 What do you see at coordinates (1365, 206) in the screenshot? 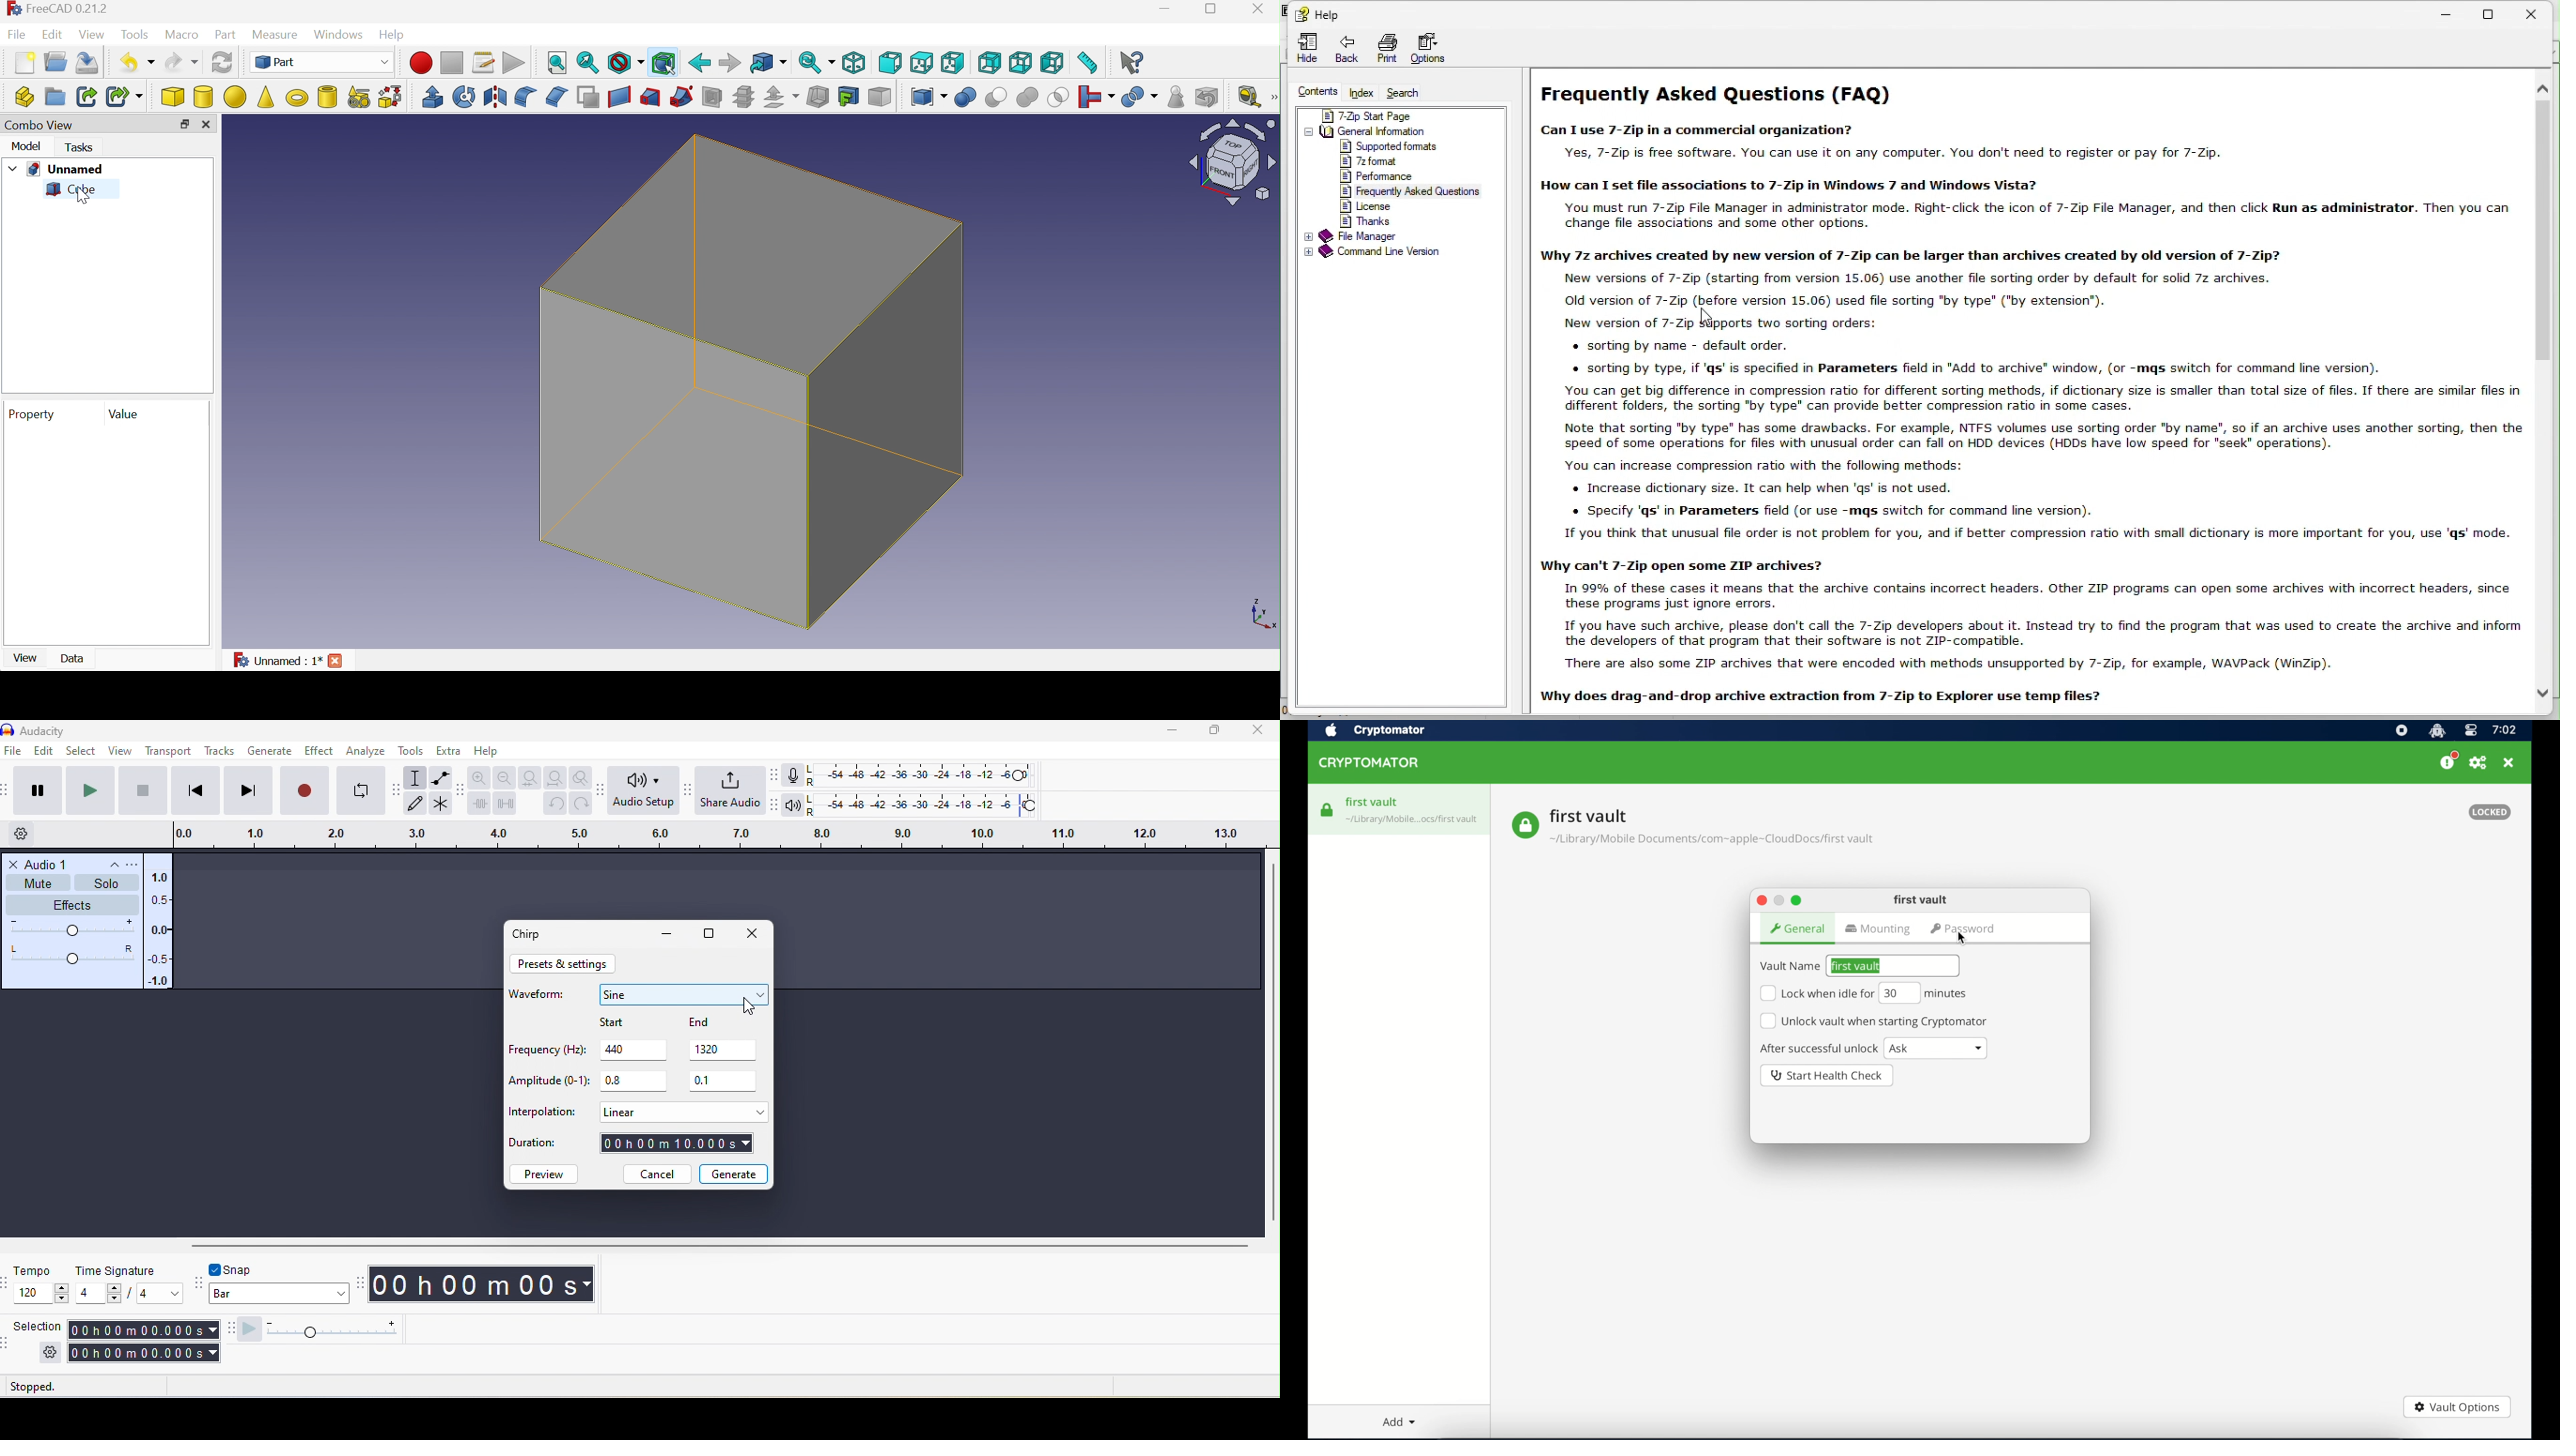
I see `license` at bounding box center [1365, 206].